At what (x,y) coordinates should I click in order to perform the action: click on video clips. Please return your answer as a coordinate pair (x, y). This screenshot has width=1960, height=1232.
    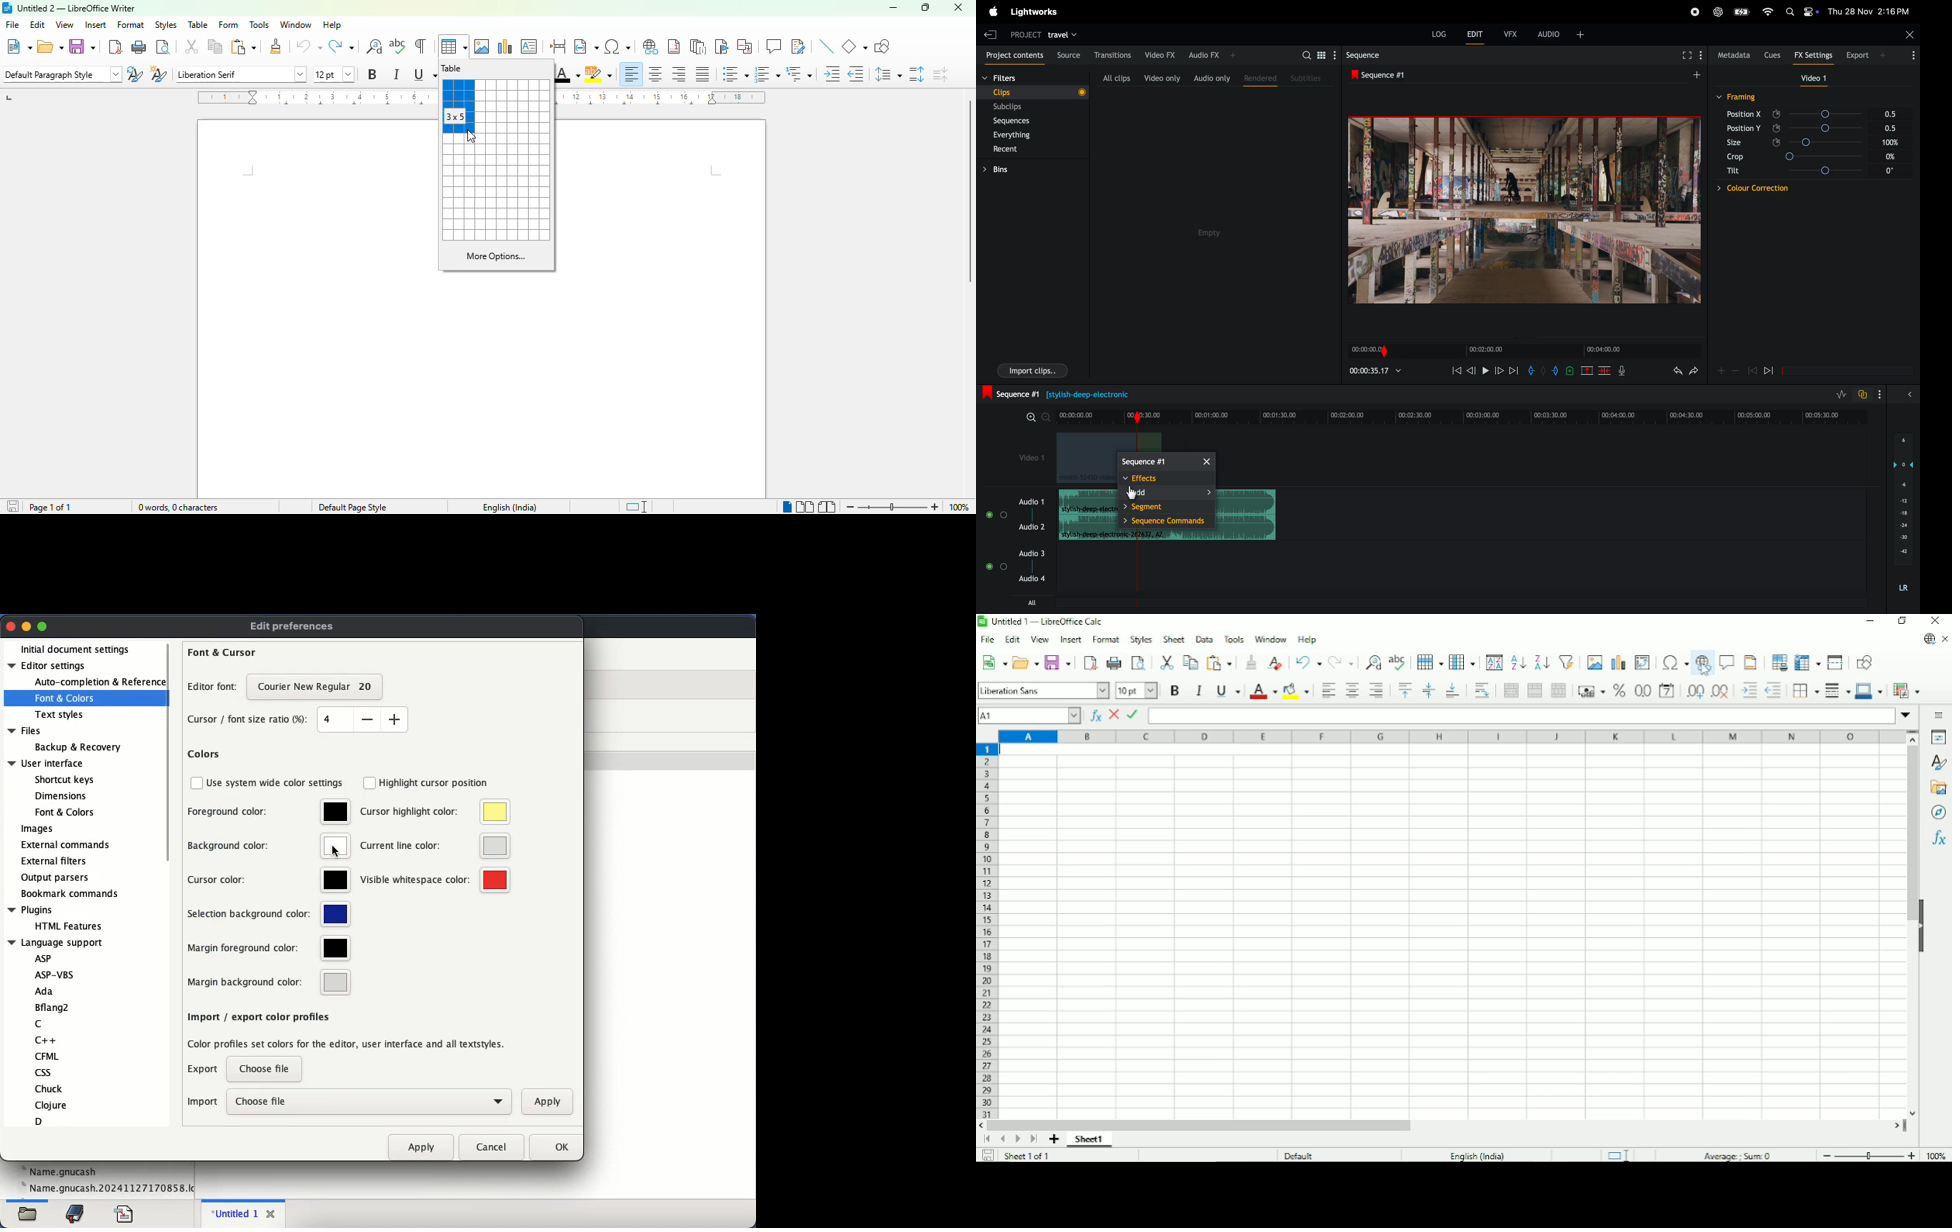
    Looking at the image, I should click on (1081, 458).